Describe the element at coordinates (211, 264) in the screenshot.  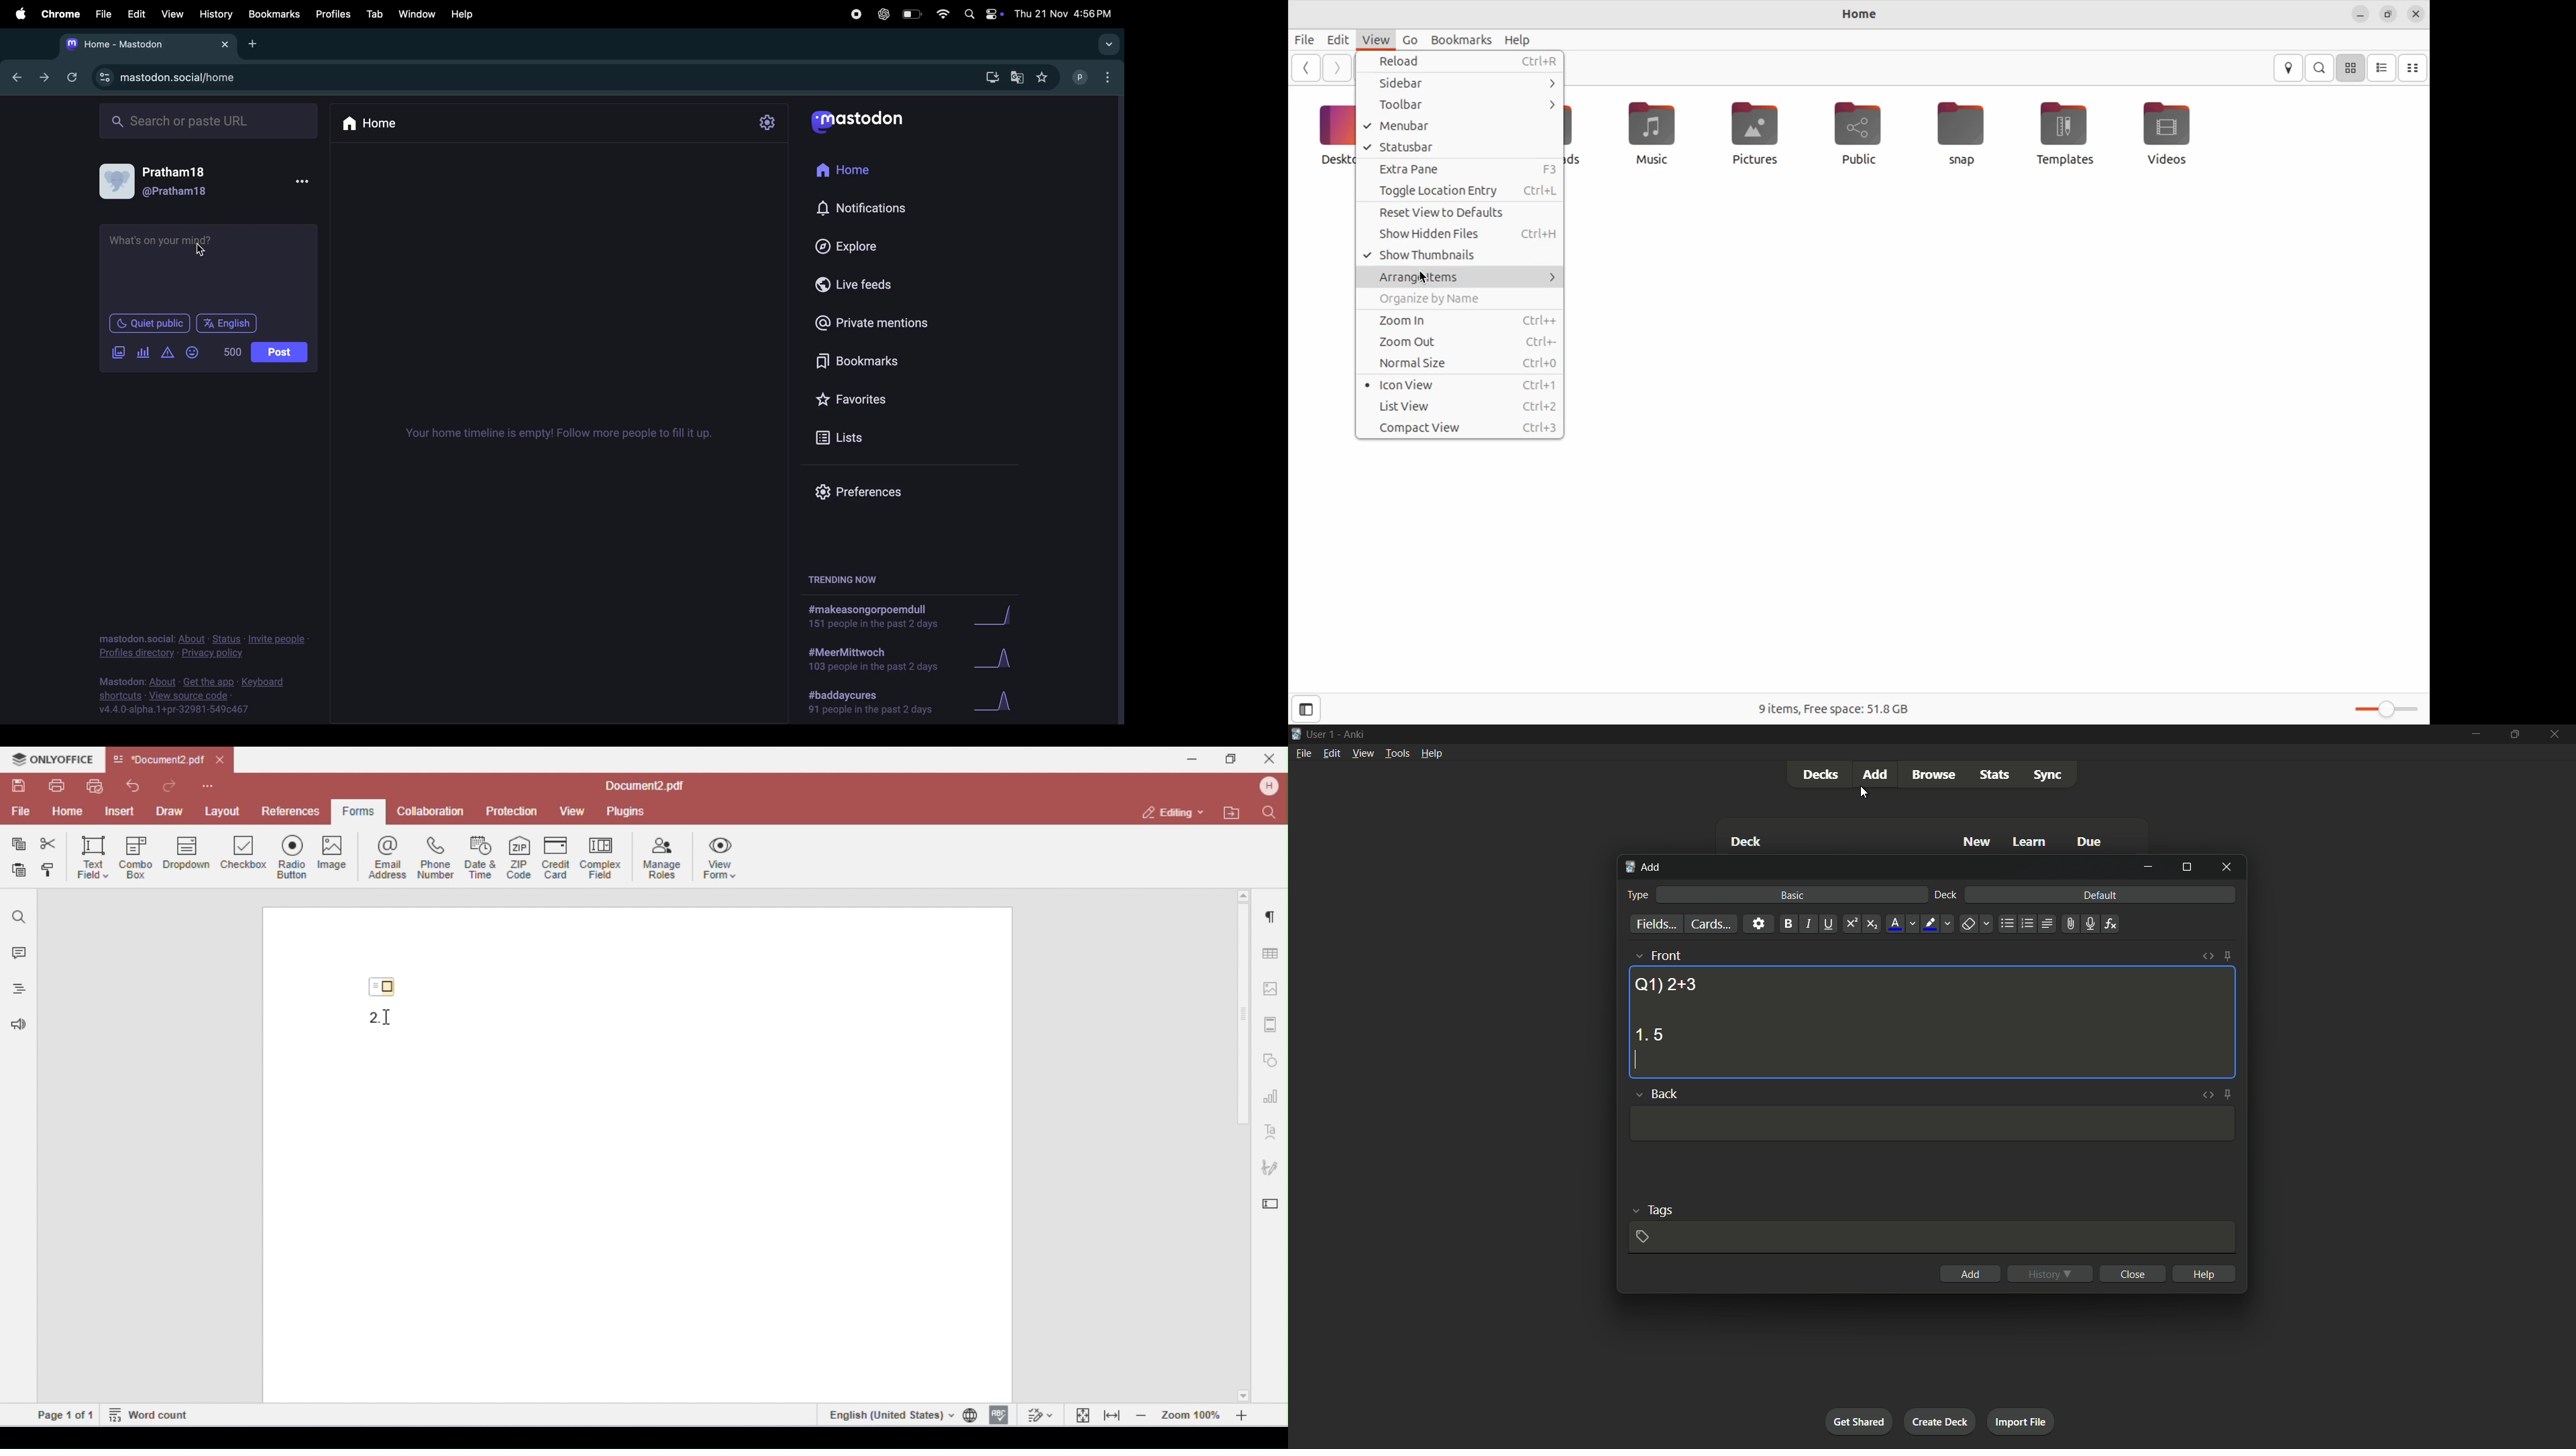
I see `textbox` at that location.